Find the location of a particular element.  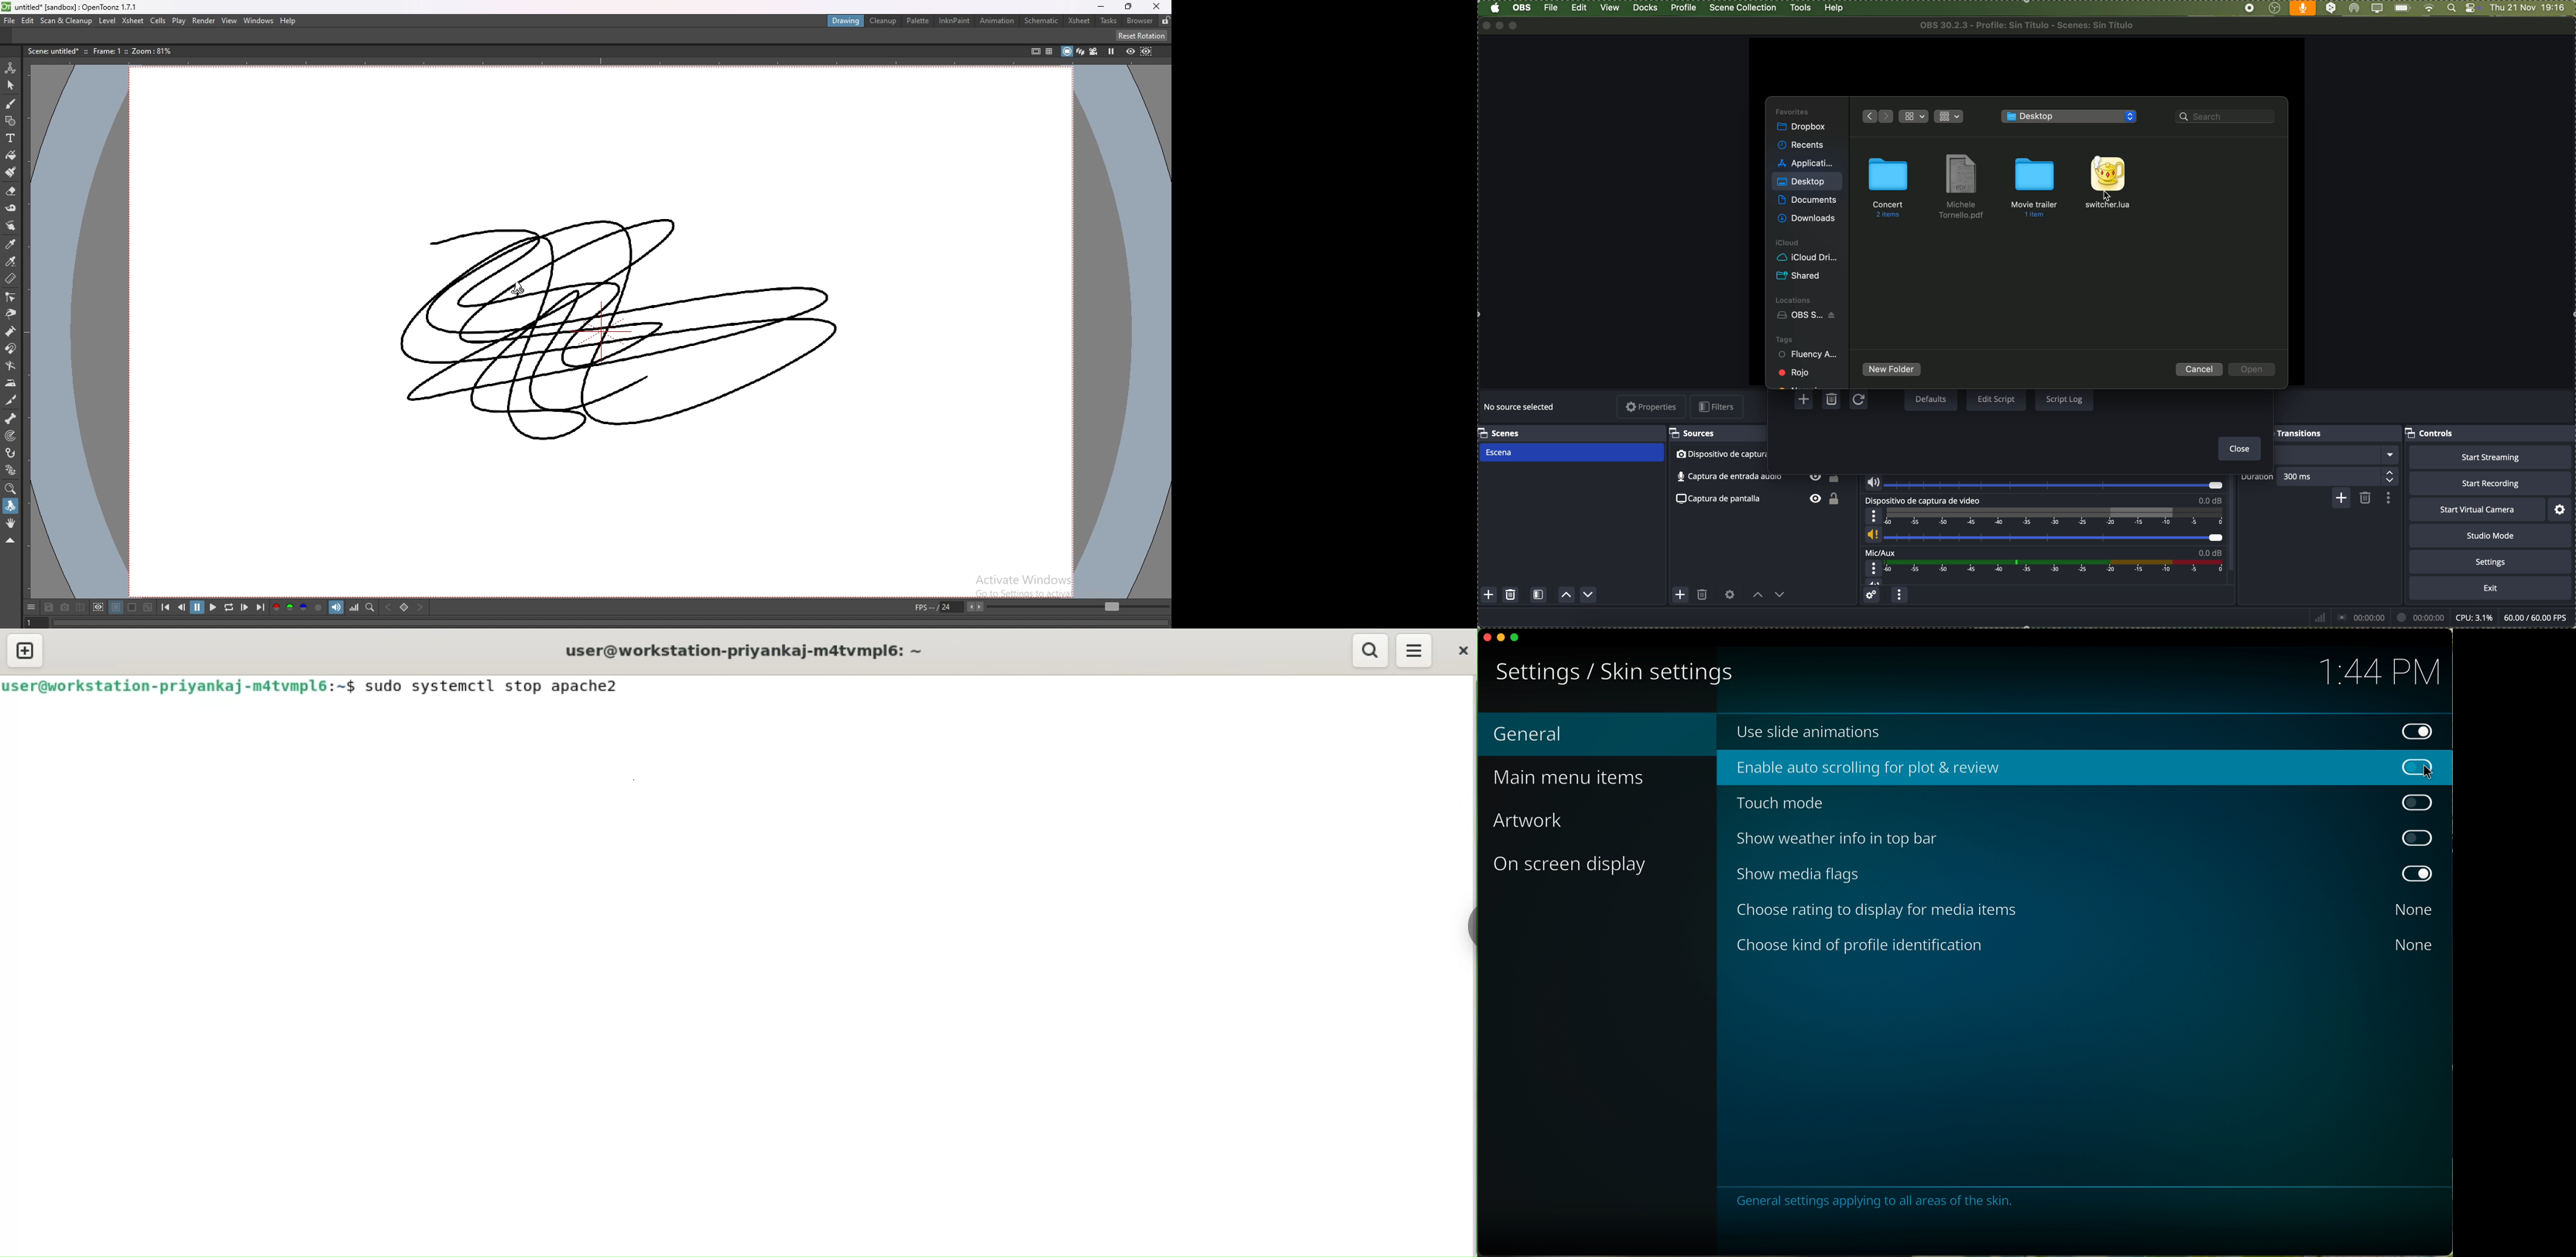

Spotlight search is located at coordinates (2450, 8).